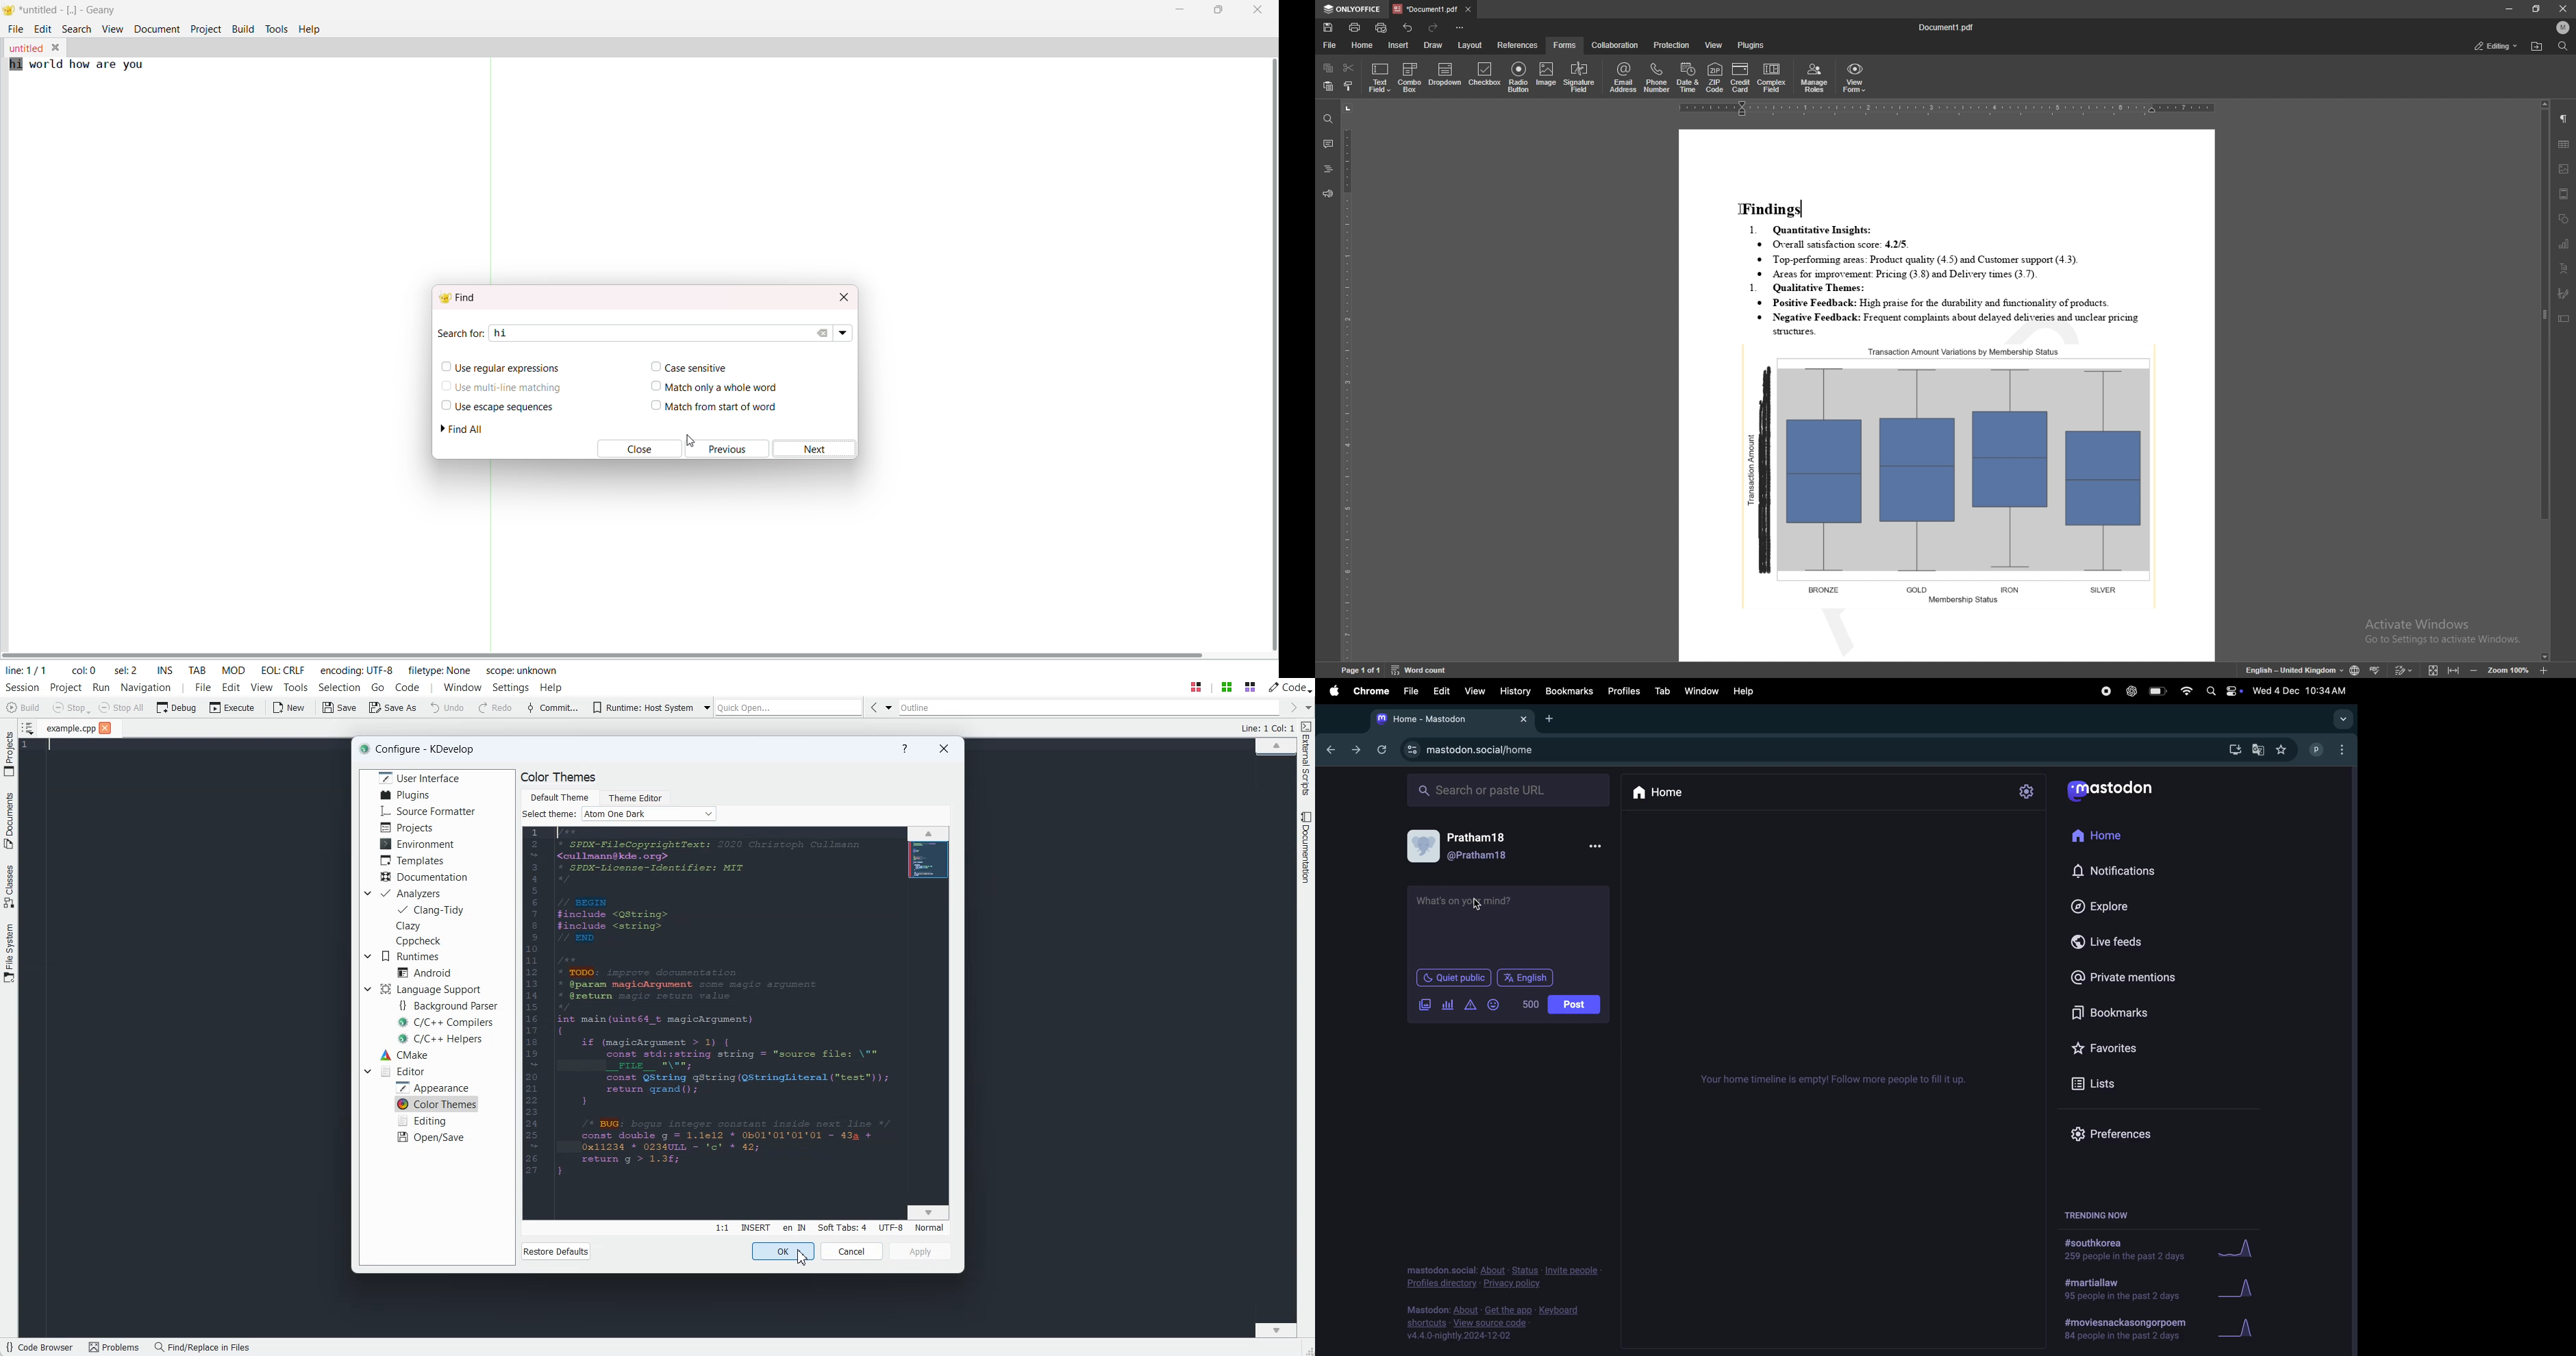 The width and height of the screenshot is (2576, 1372). Describe the element at coordinates (2118, 1290) in the screenshot. I see `Martial Law` at that location.